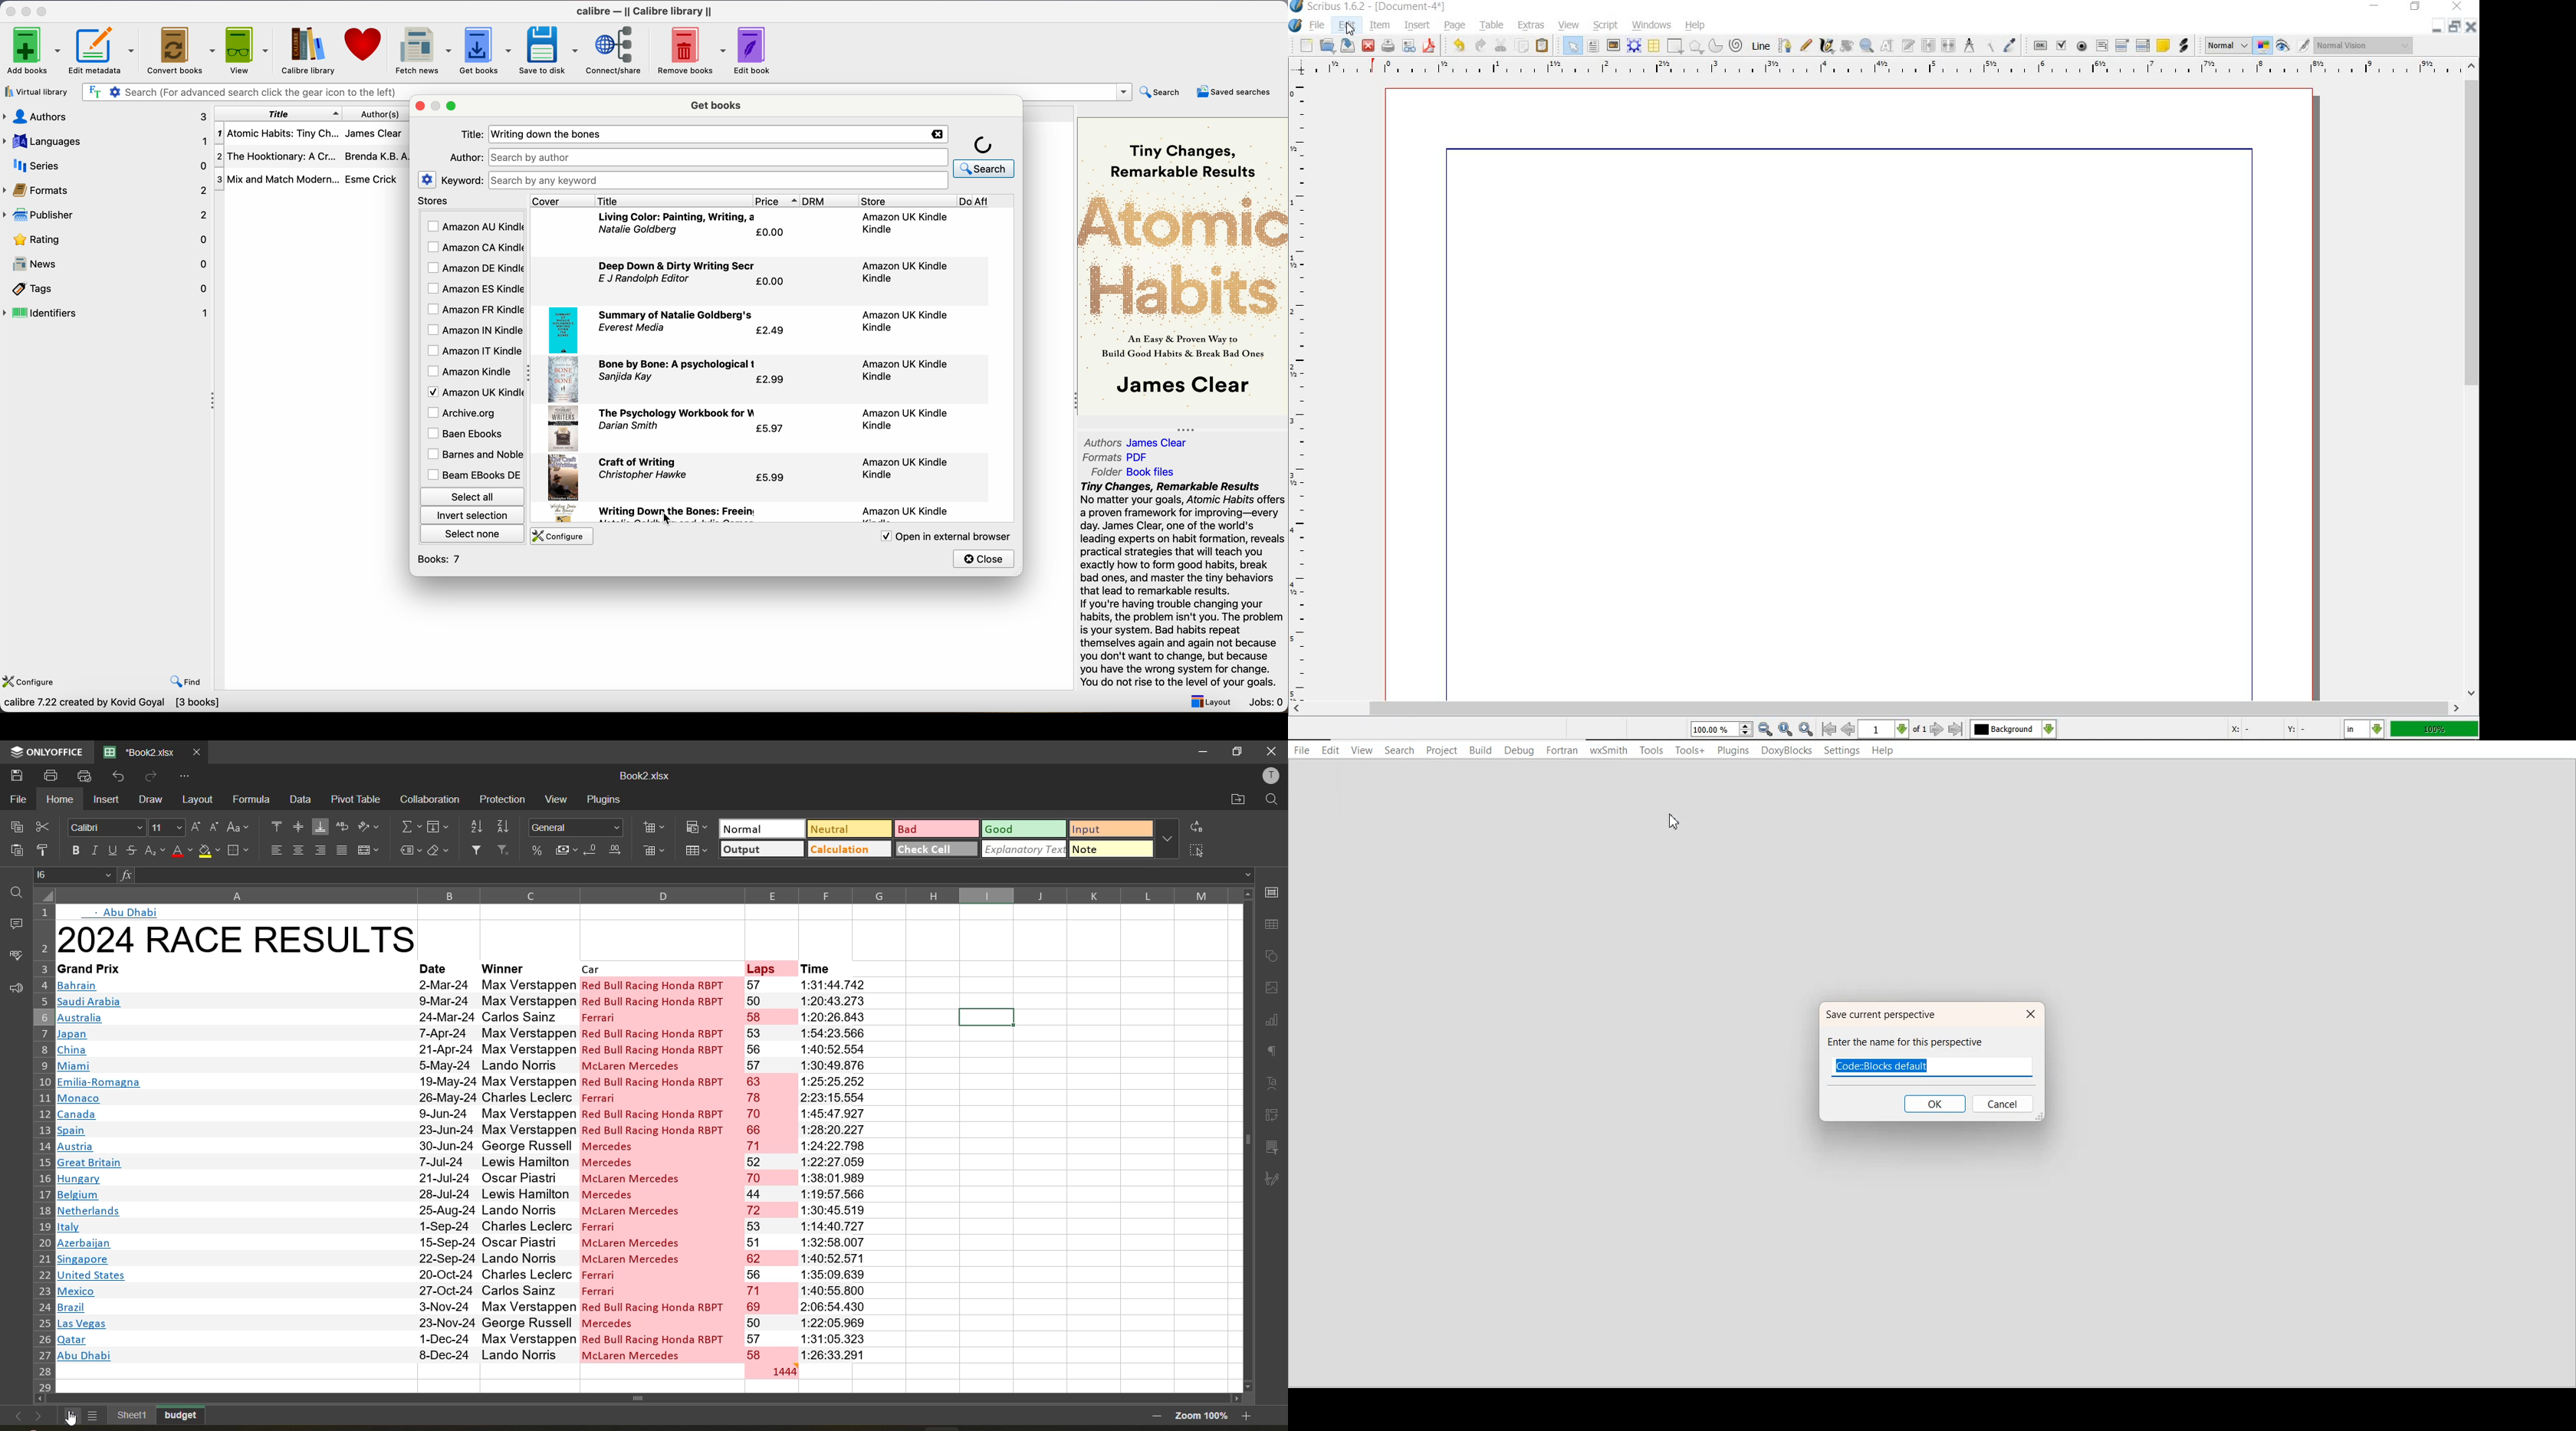  What do you see at coordinates (186, 681) in the screenshot?
I see `find` at bounding box center [186, 681].